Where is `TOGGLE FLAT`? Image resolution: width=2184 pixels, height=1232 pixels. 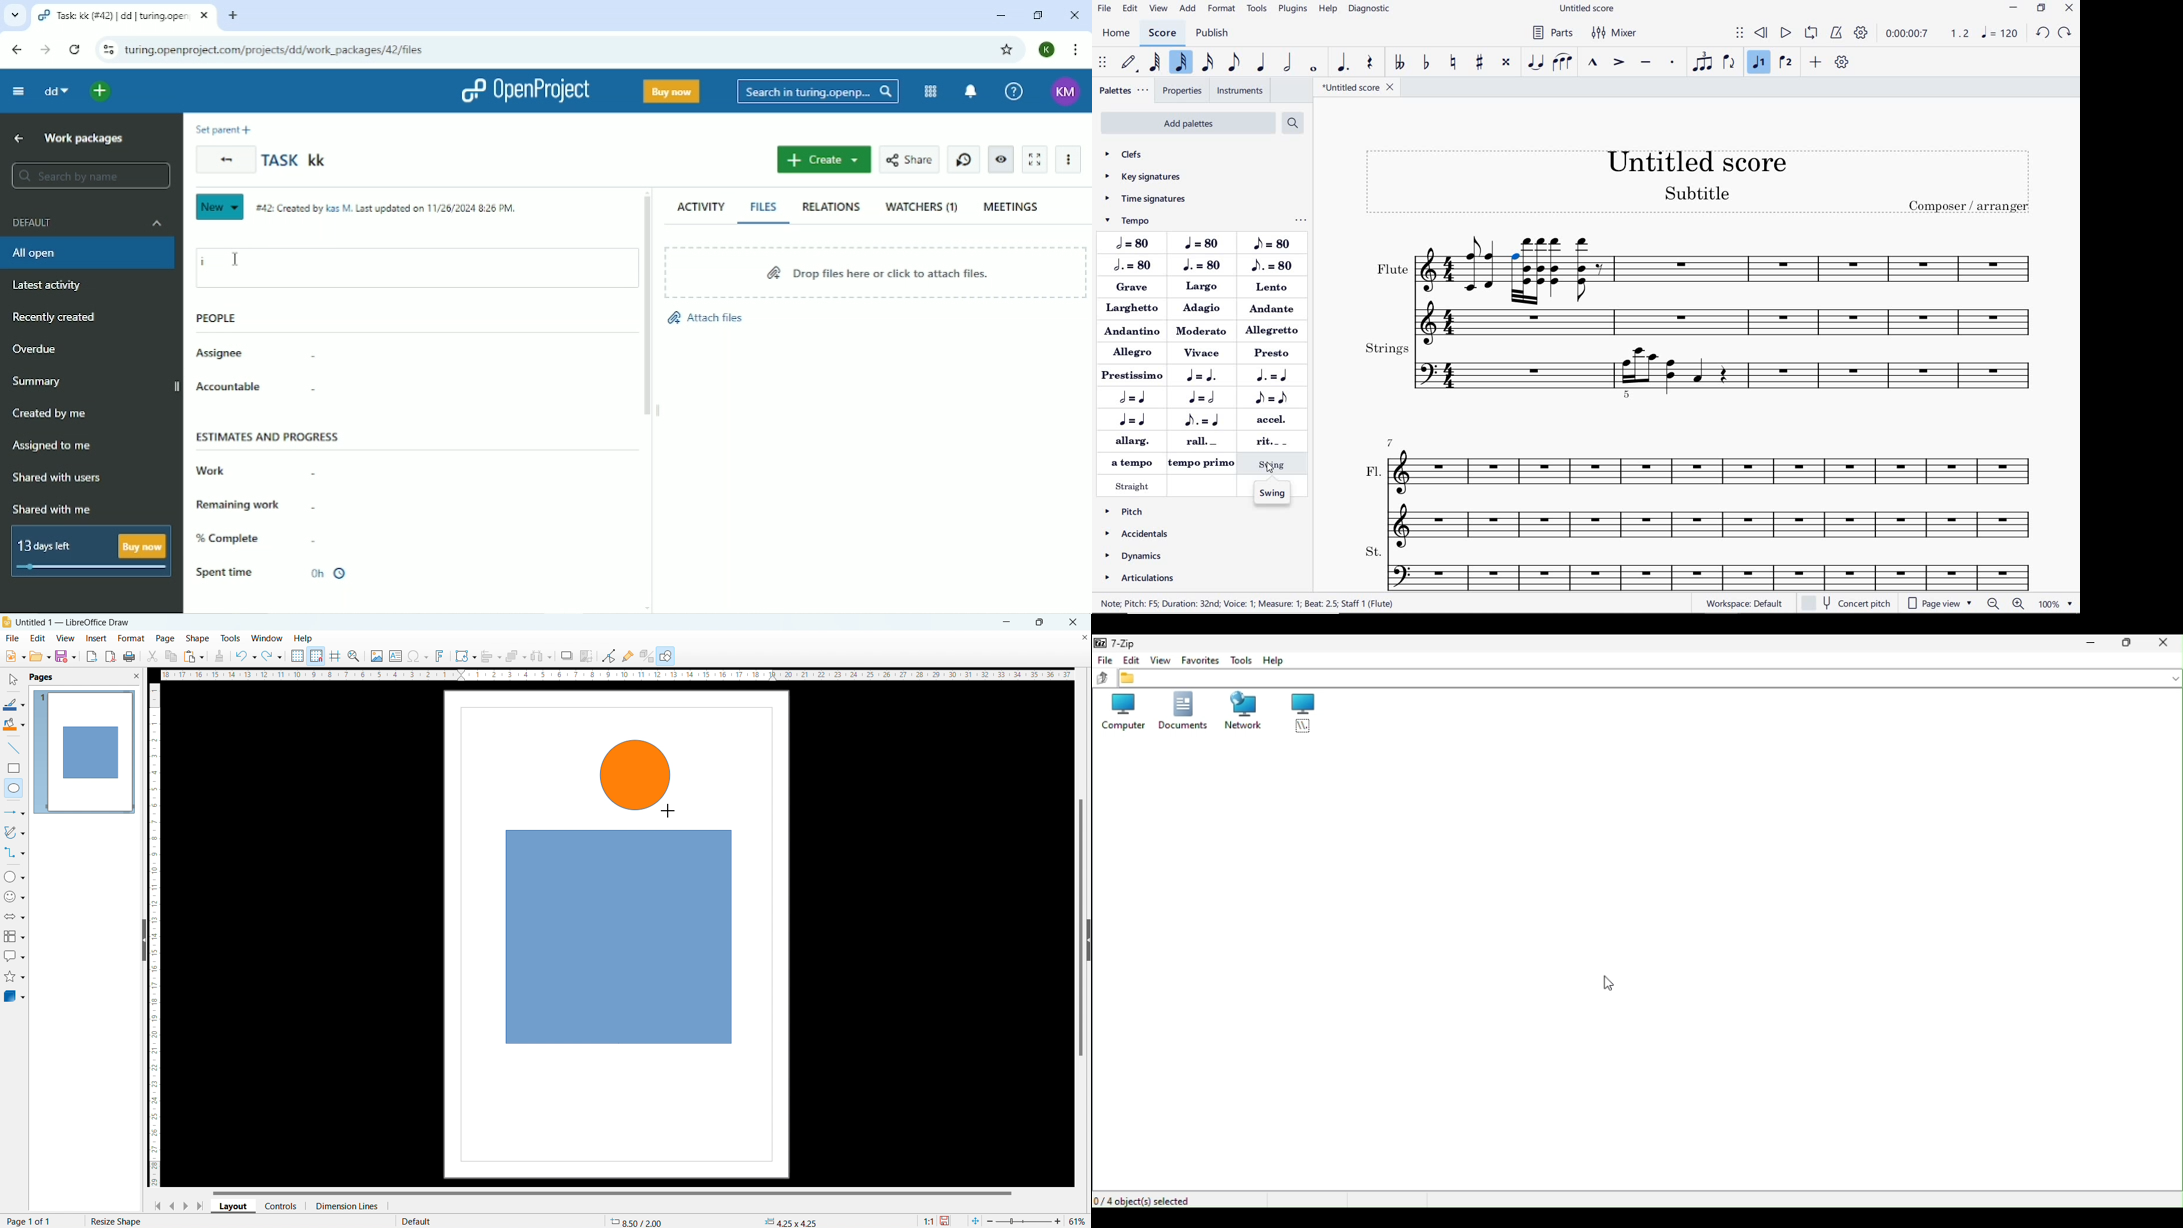
TOGGLE FLAT is located at coordinates (1426, 63).